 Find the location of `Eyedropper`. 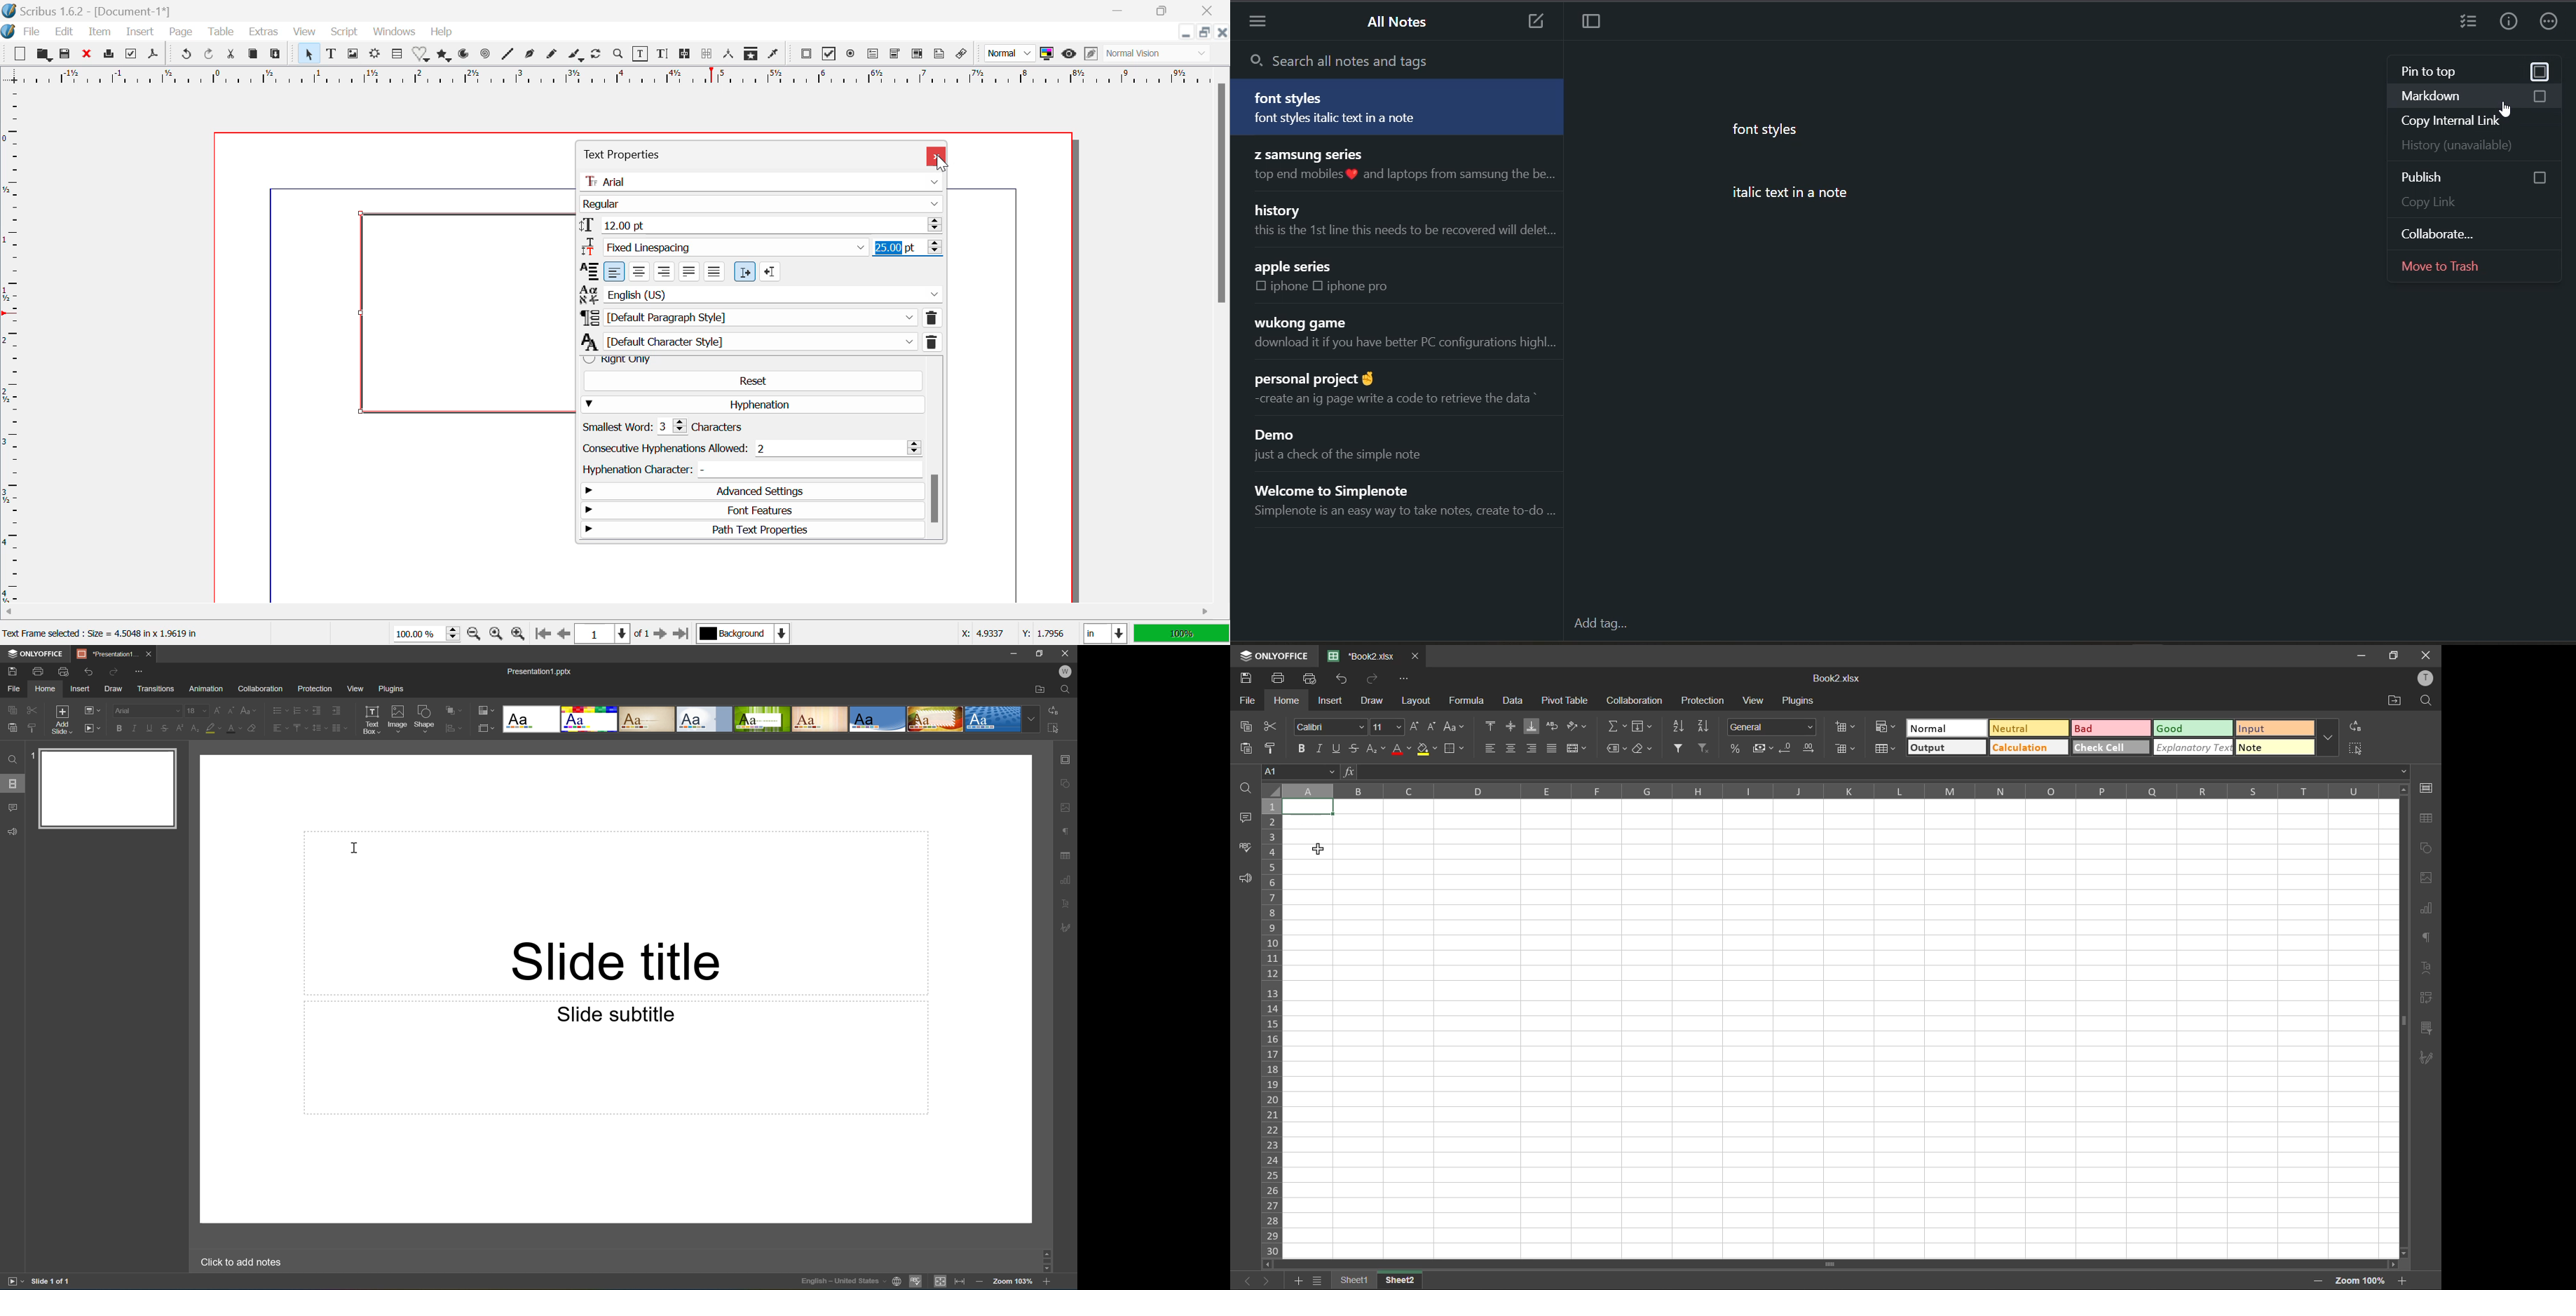

Eyedropper is located at coordinates (776, 53).